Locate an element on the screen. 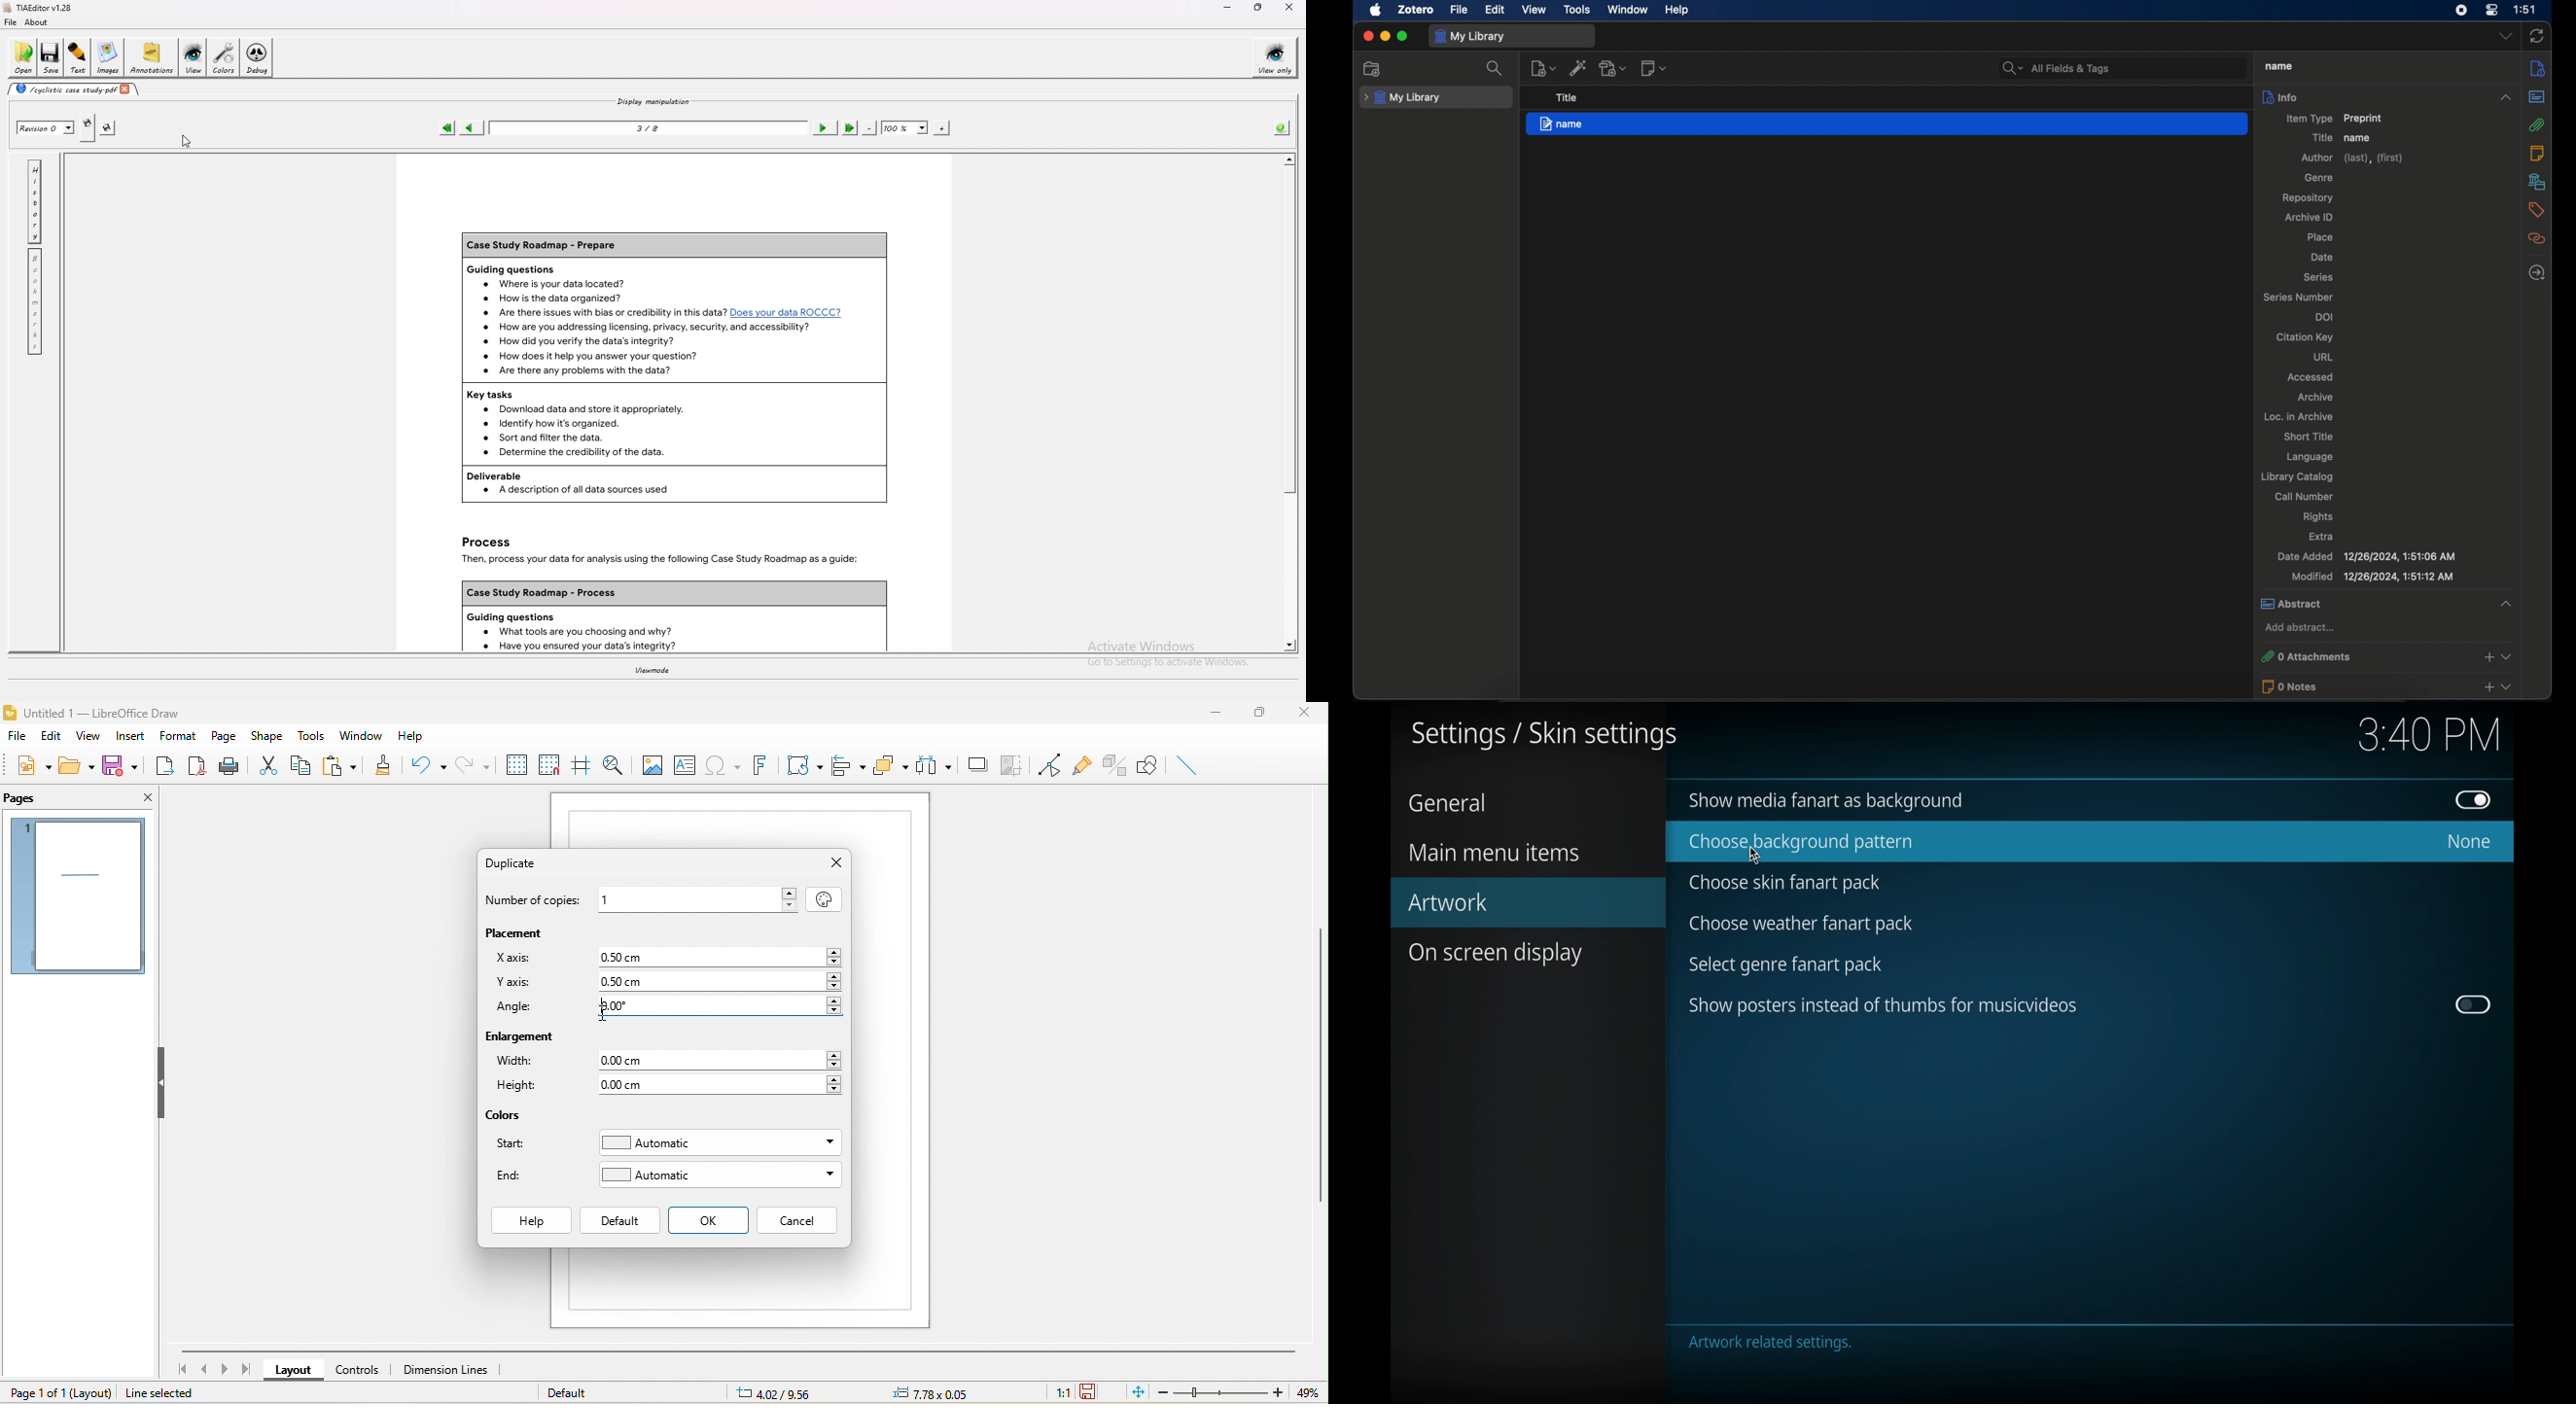  values from selection is located at coordinates (823, 897).